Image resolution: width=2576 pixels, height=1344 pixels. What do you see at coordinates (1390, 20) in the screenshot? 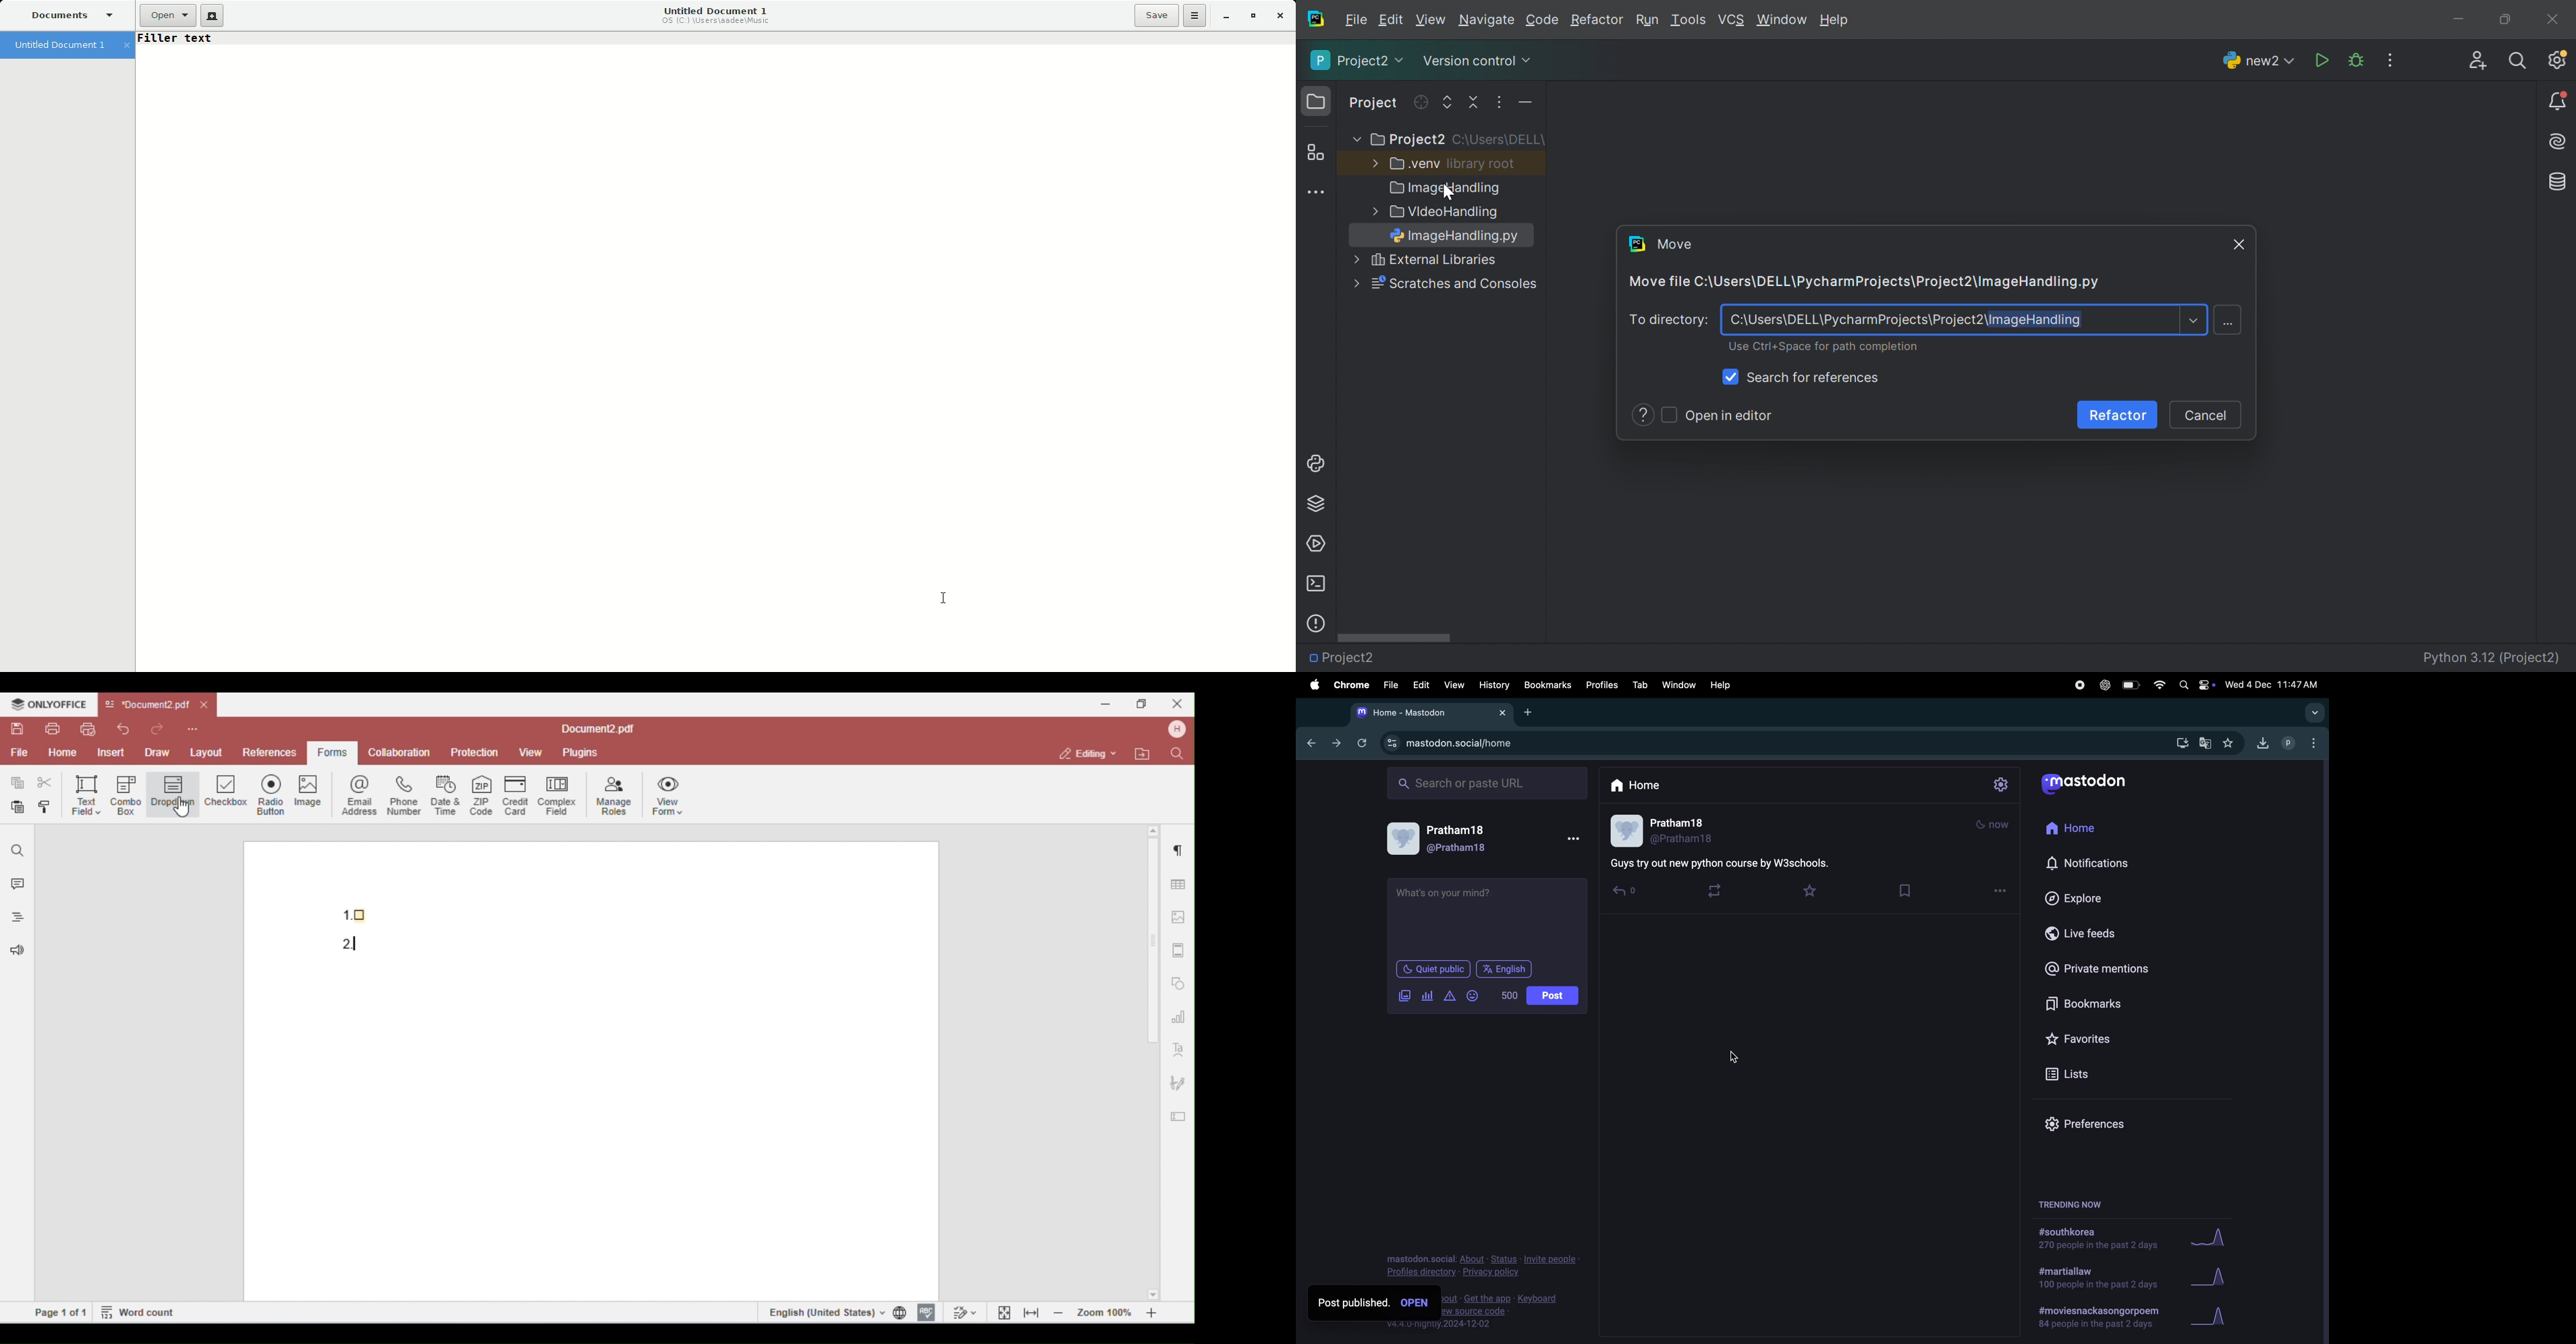
I see `Edit` at bounding box center [1390, 20].